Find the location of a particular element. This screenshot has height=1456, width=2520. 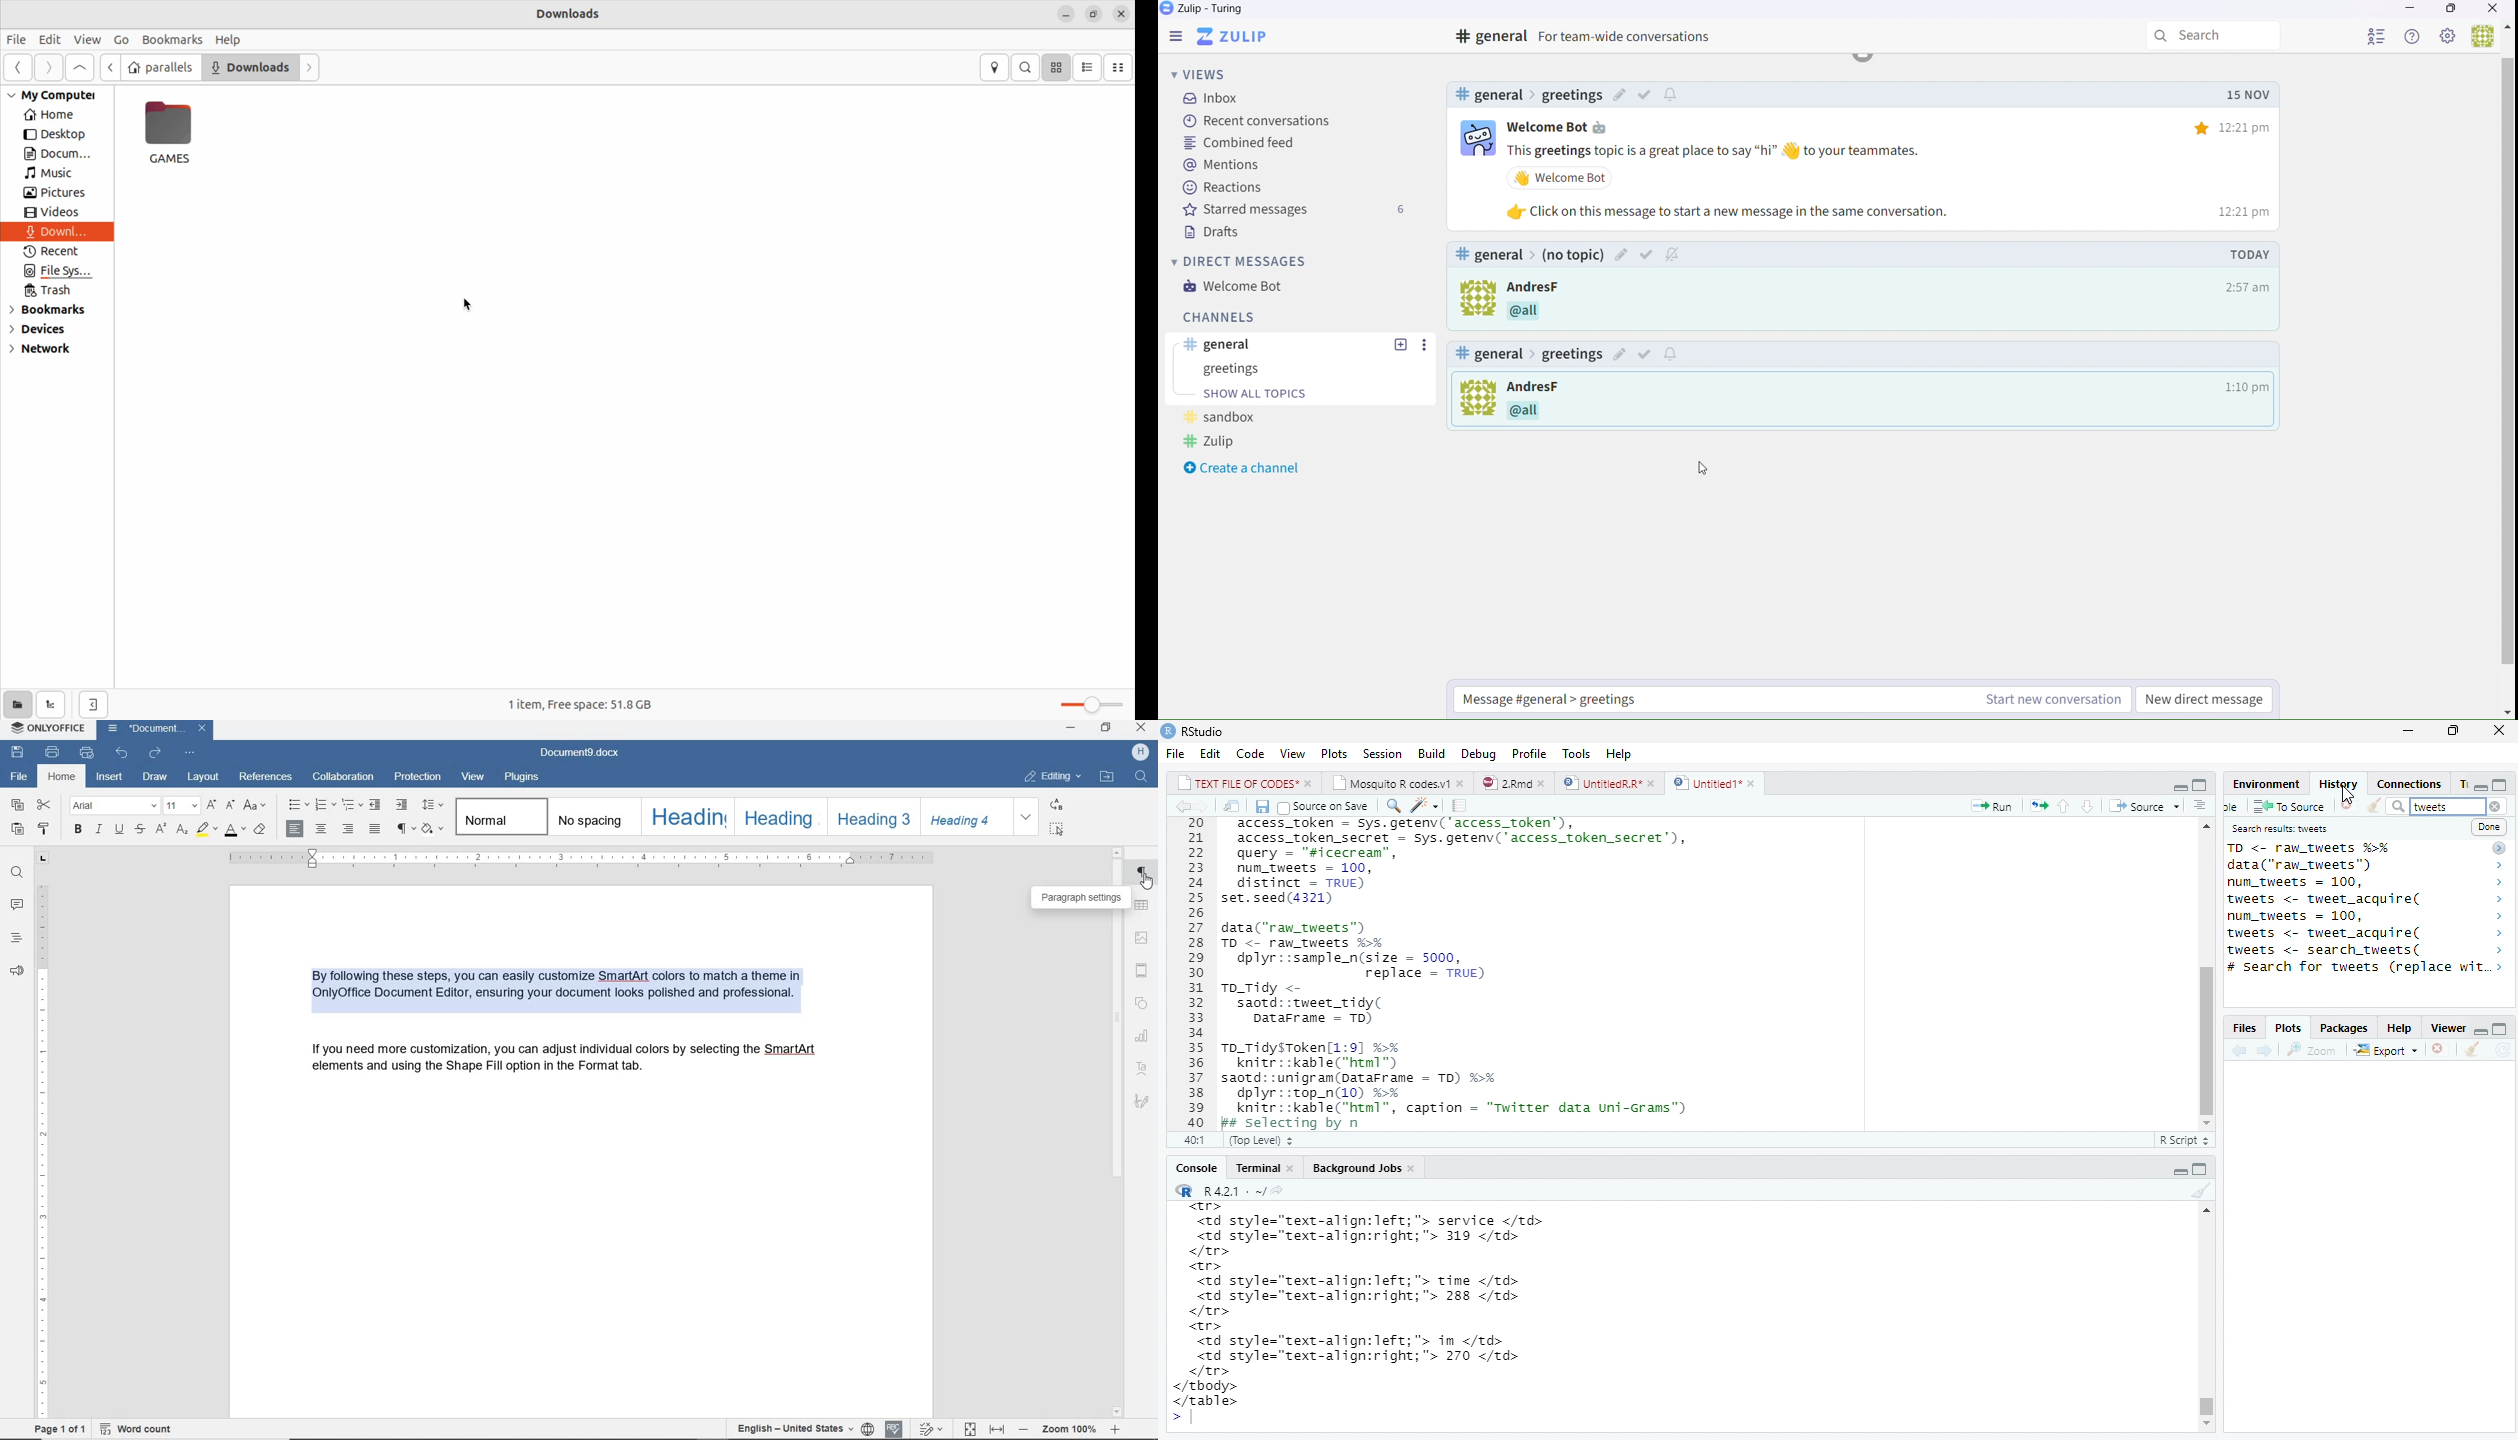

highlight color is located at coordinates (206, 830).